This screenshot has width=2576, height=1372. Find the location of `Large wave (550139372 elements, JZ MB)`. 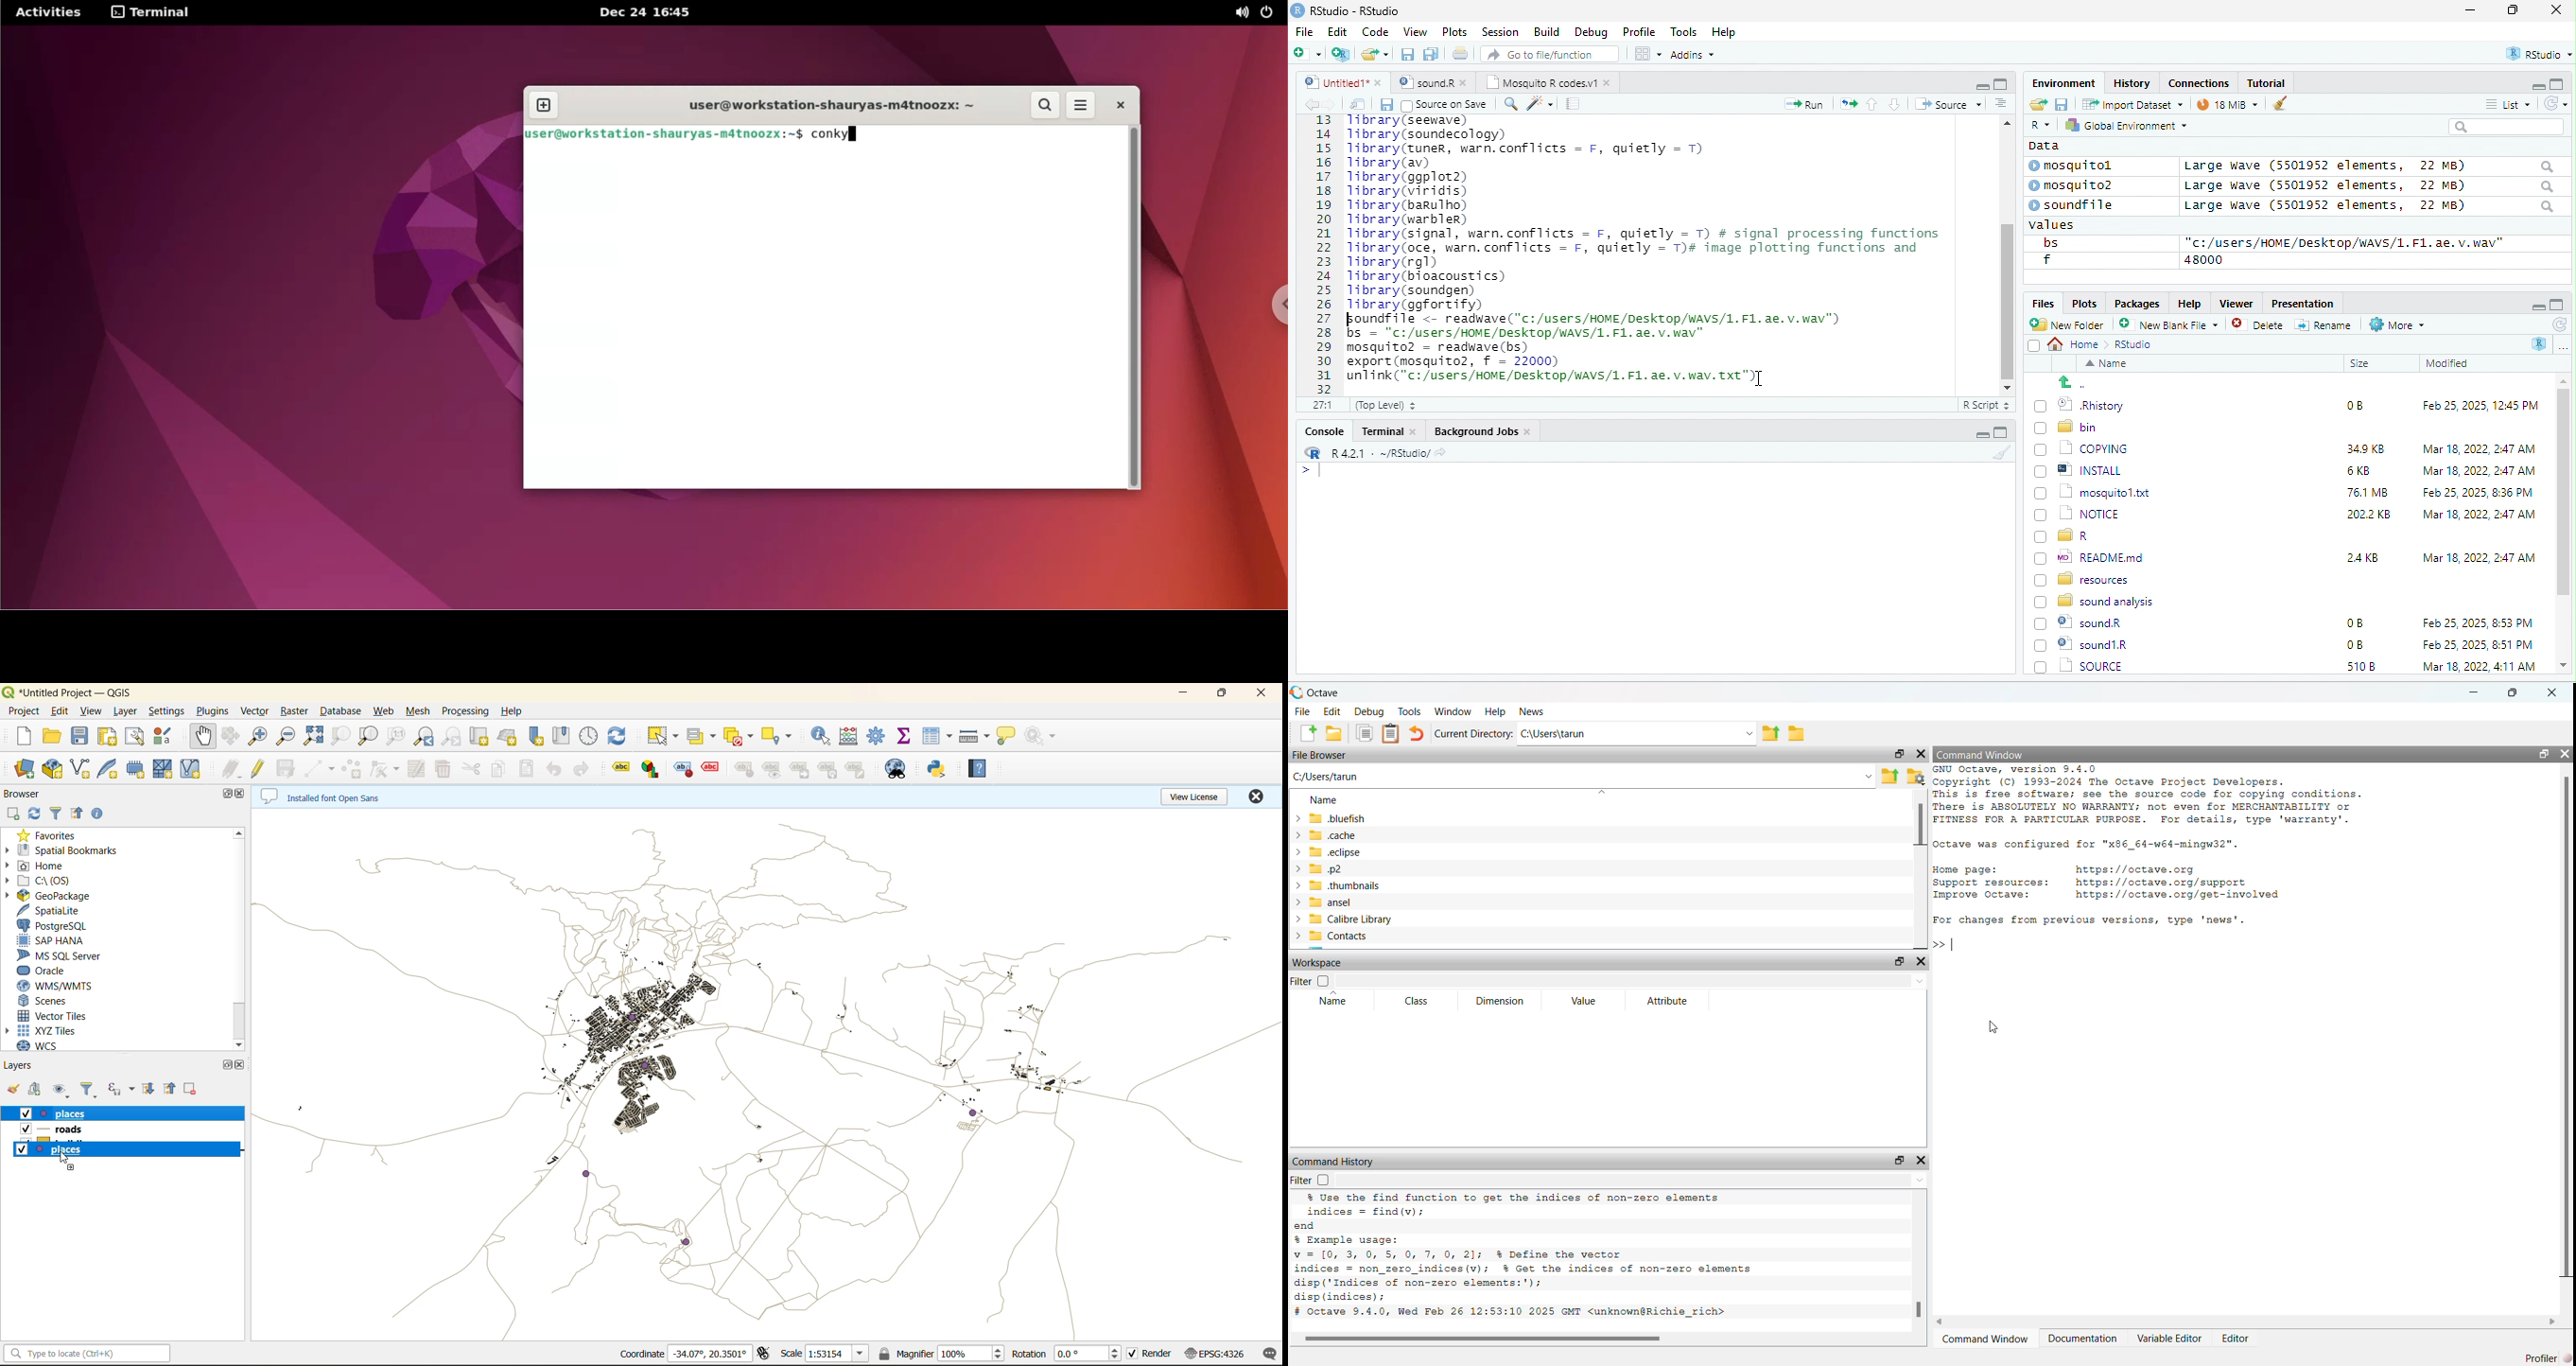

Large wave (550139372 elements, JZ MB) is located at coordinates (2371, 185).